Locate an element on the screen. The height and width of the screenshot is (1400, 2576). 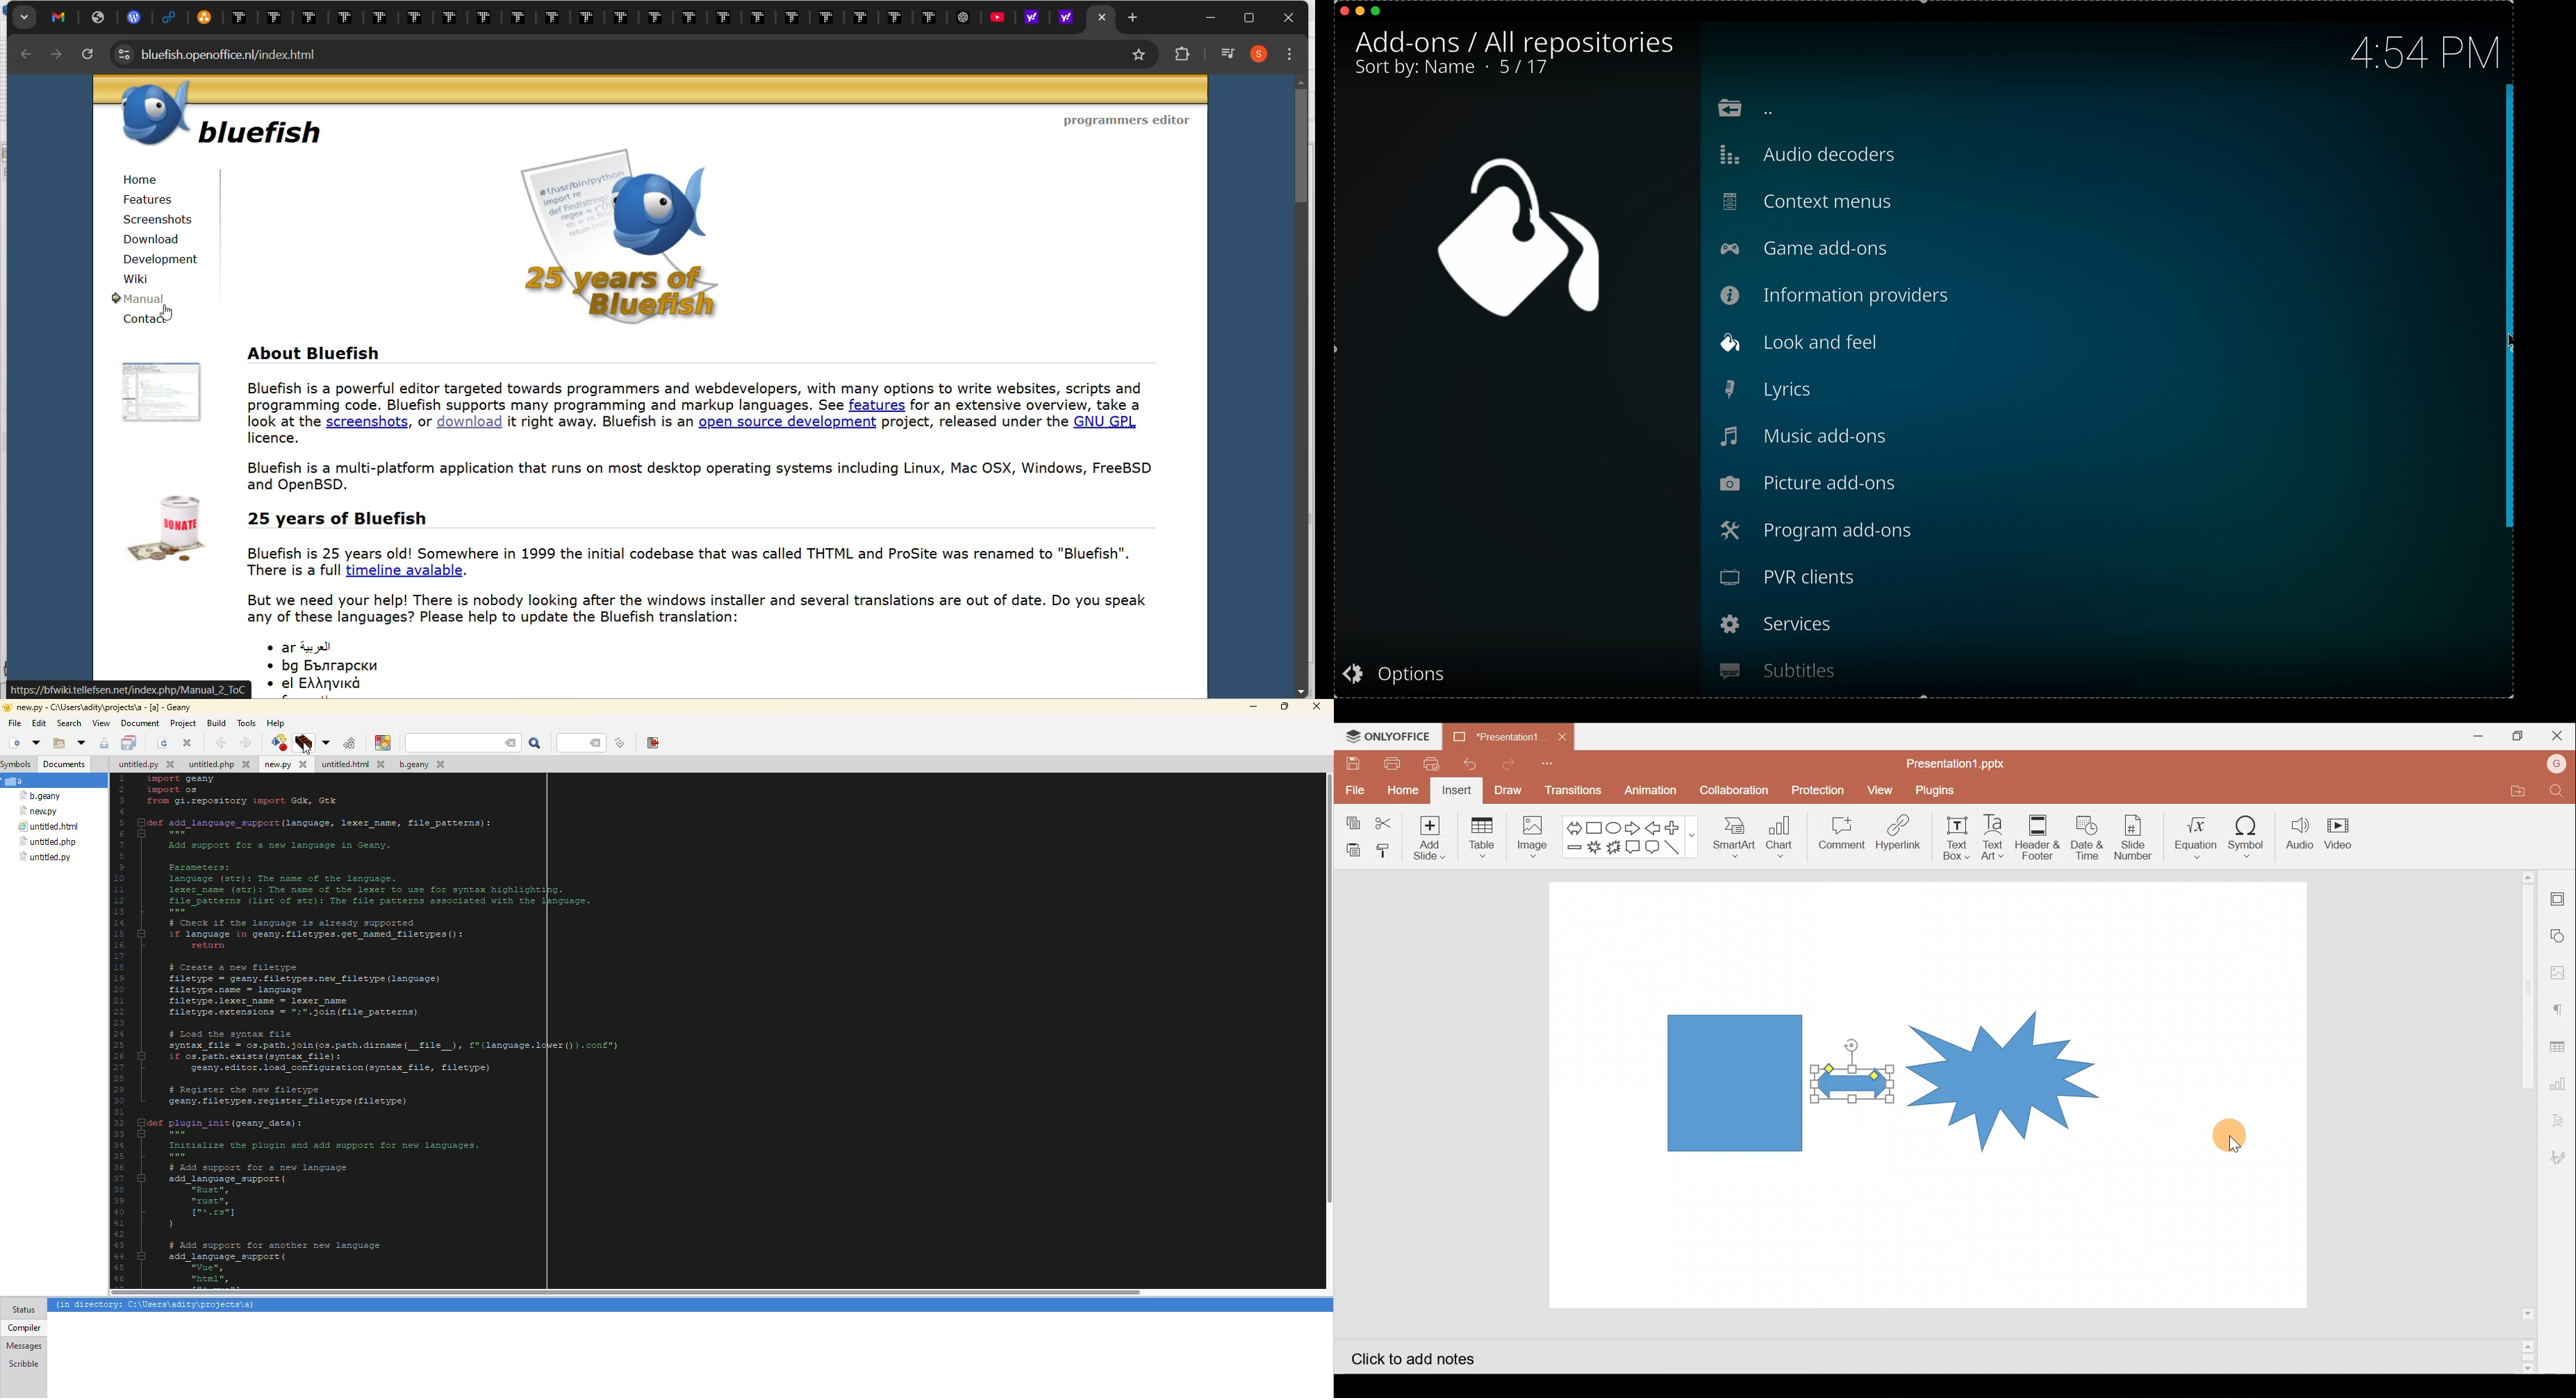
Animation is located at coordinates (1651, 791).